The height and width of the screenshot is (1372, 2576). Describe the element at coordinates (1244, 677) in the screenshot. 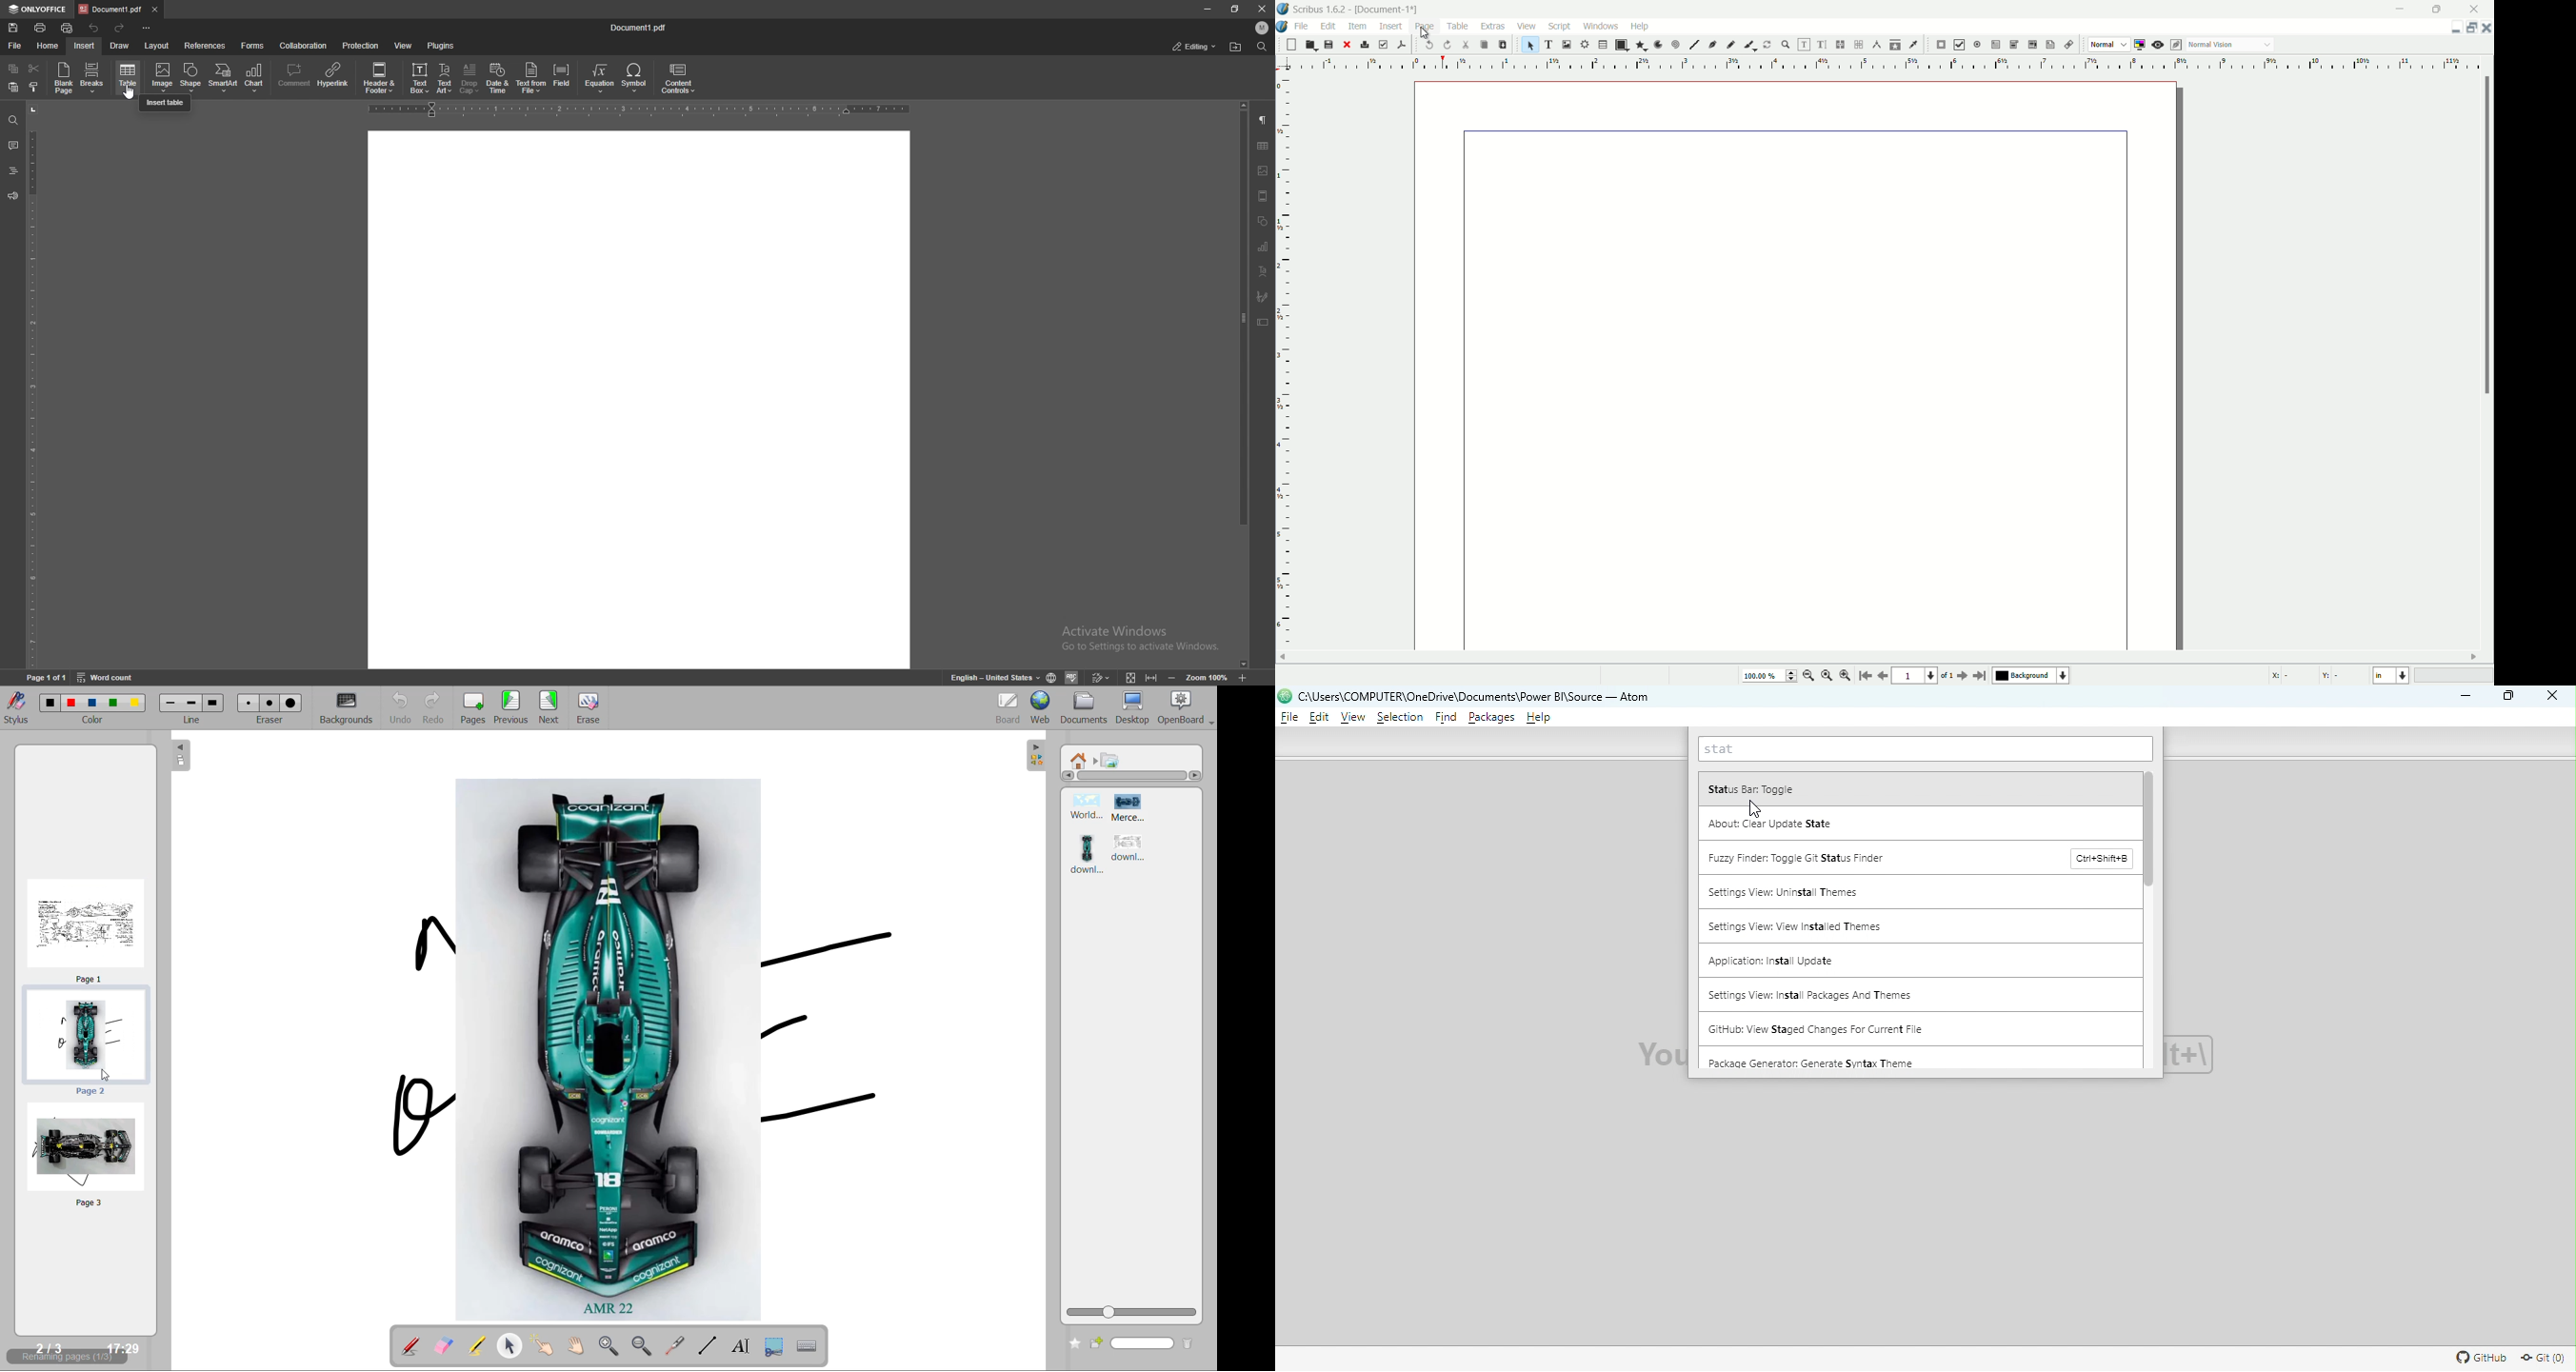

I see `zoom in` at that location.